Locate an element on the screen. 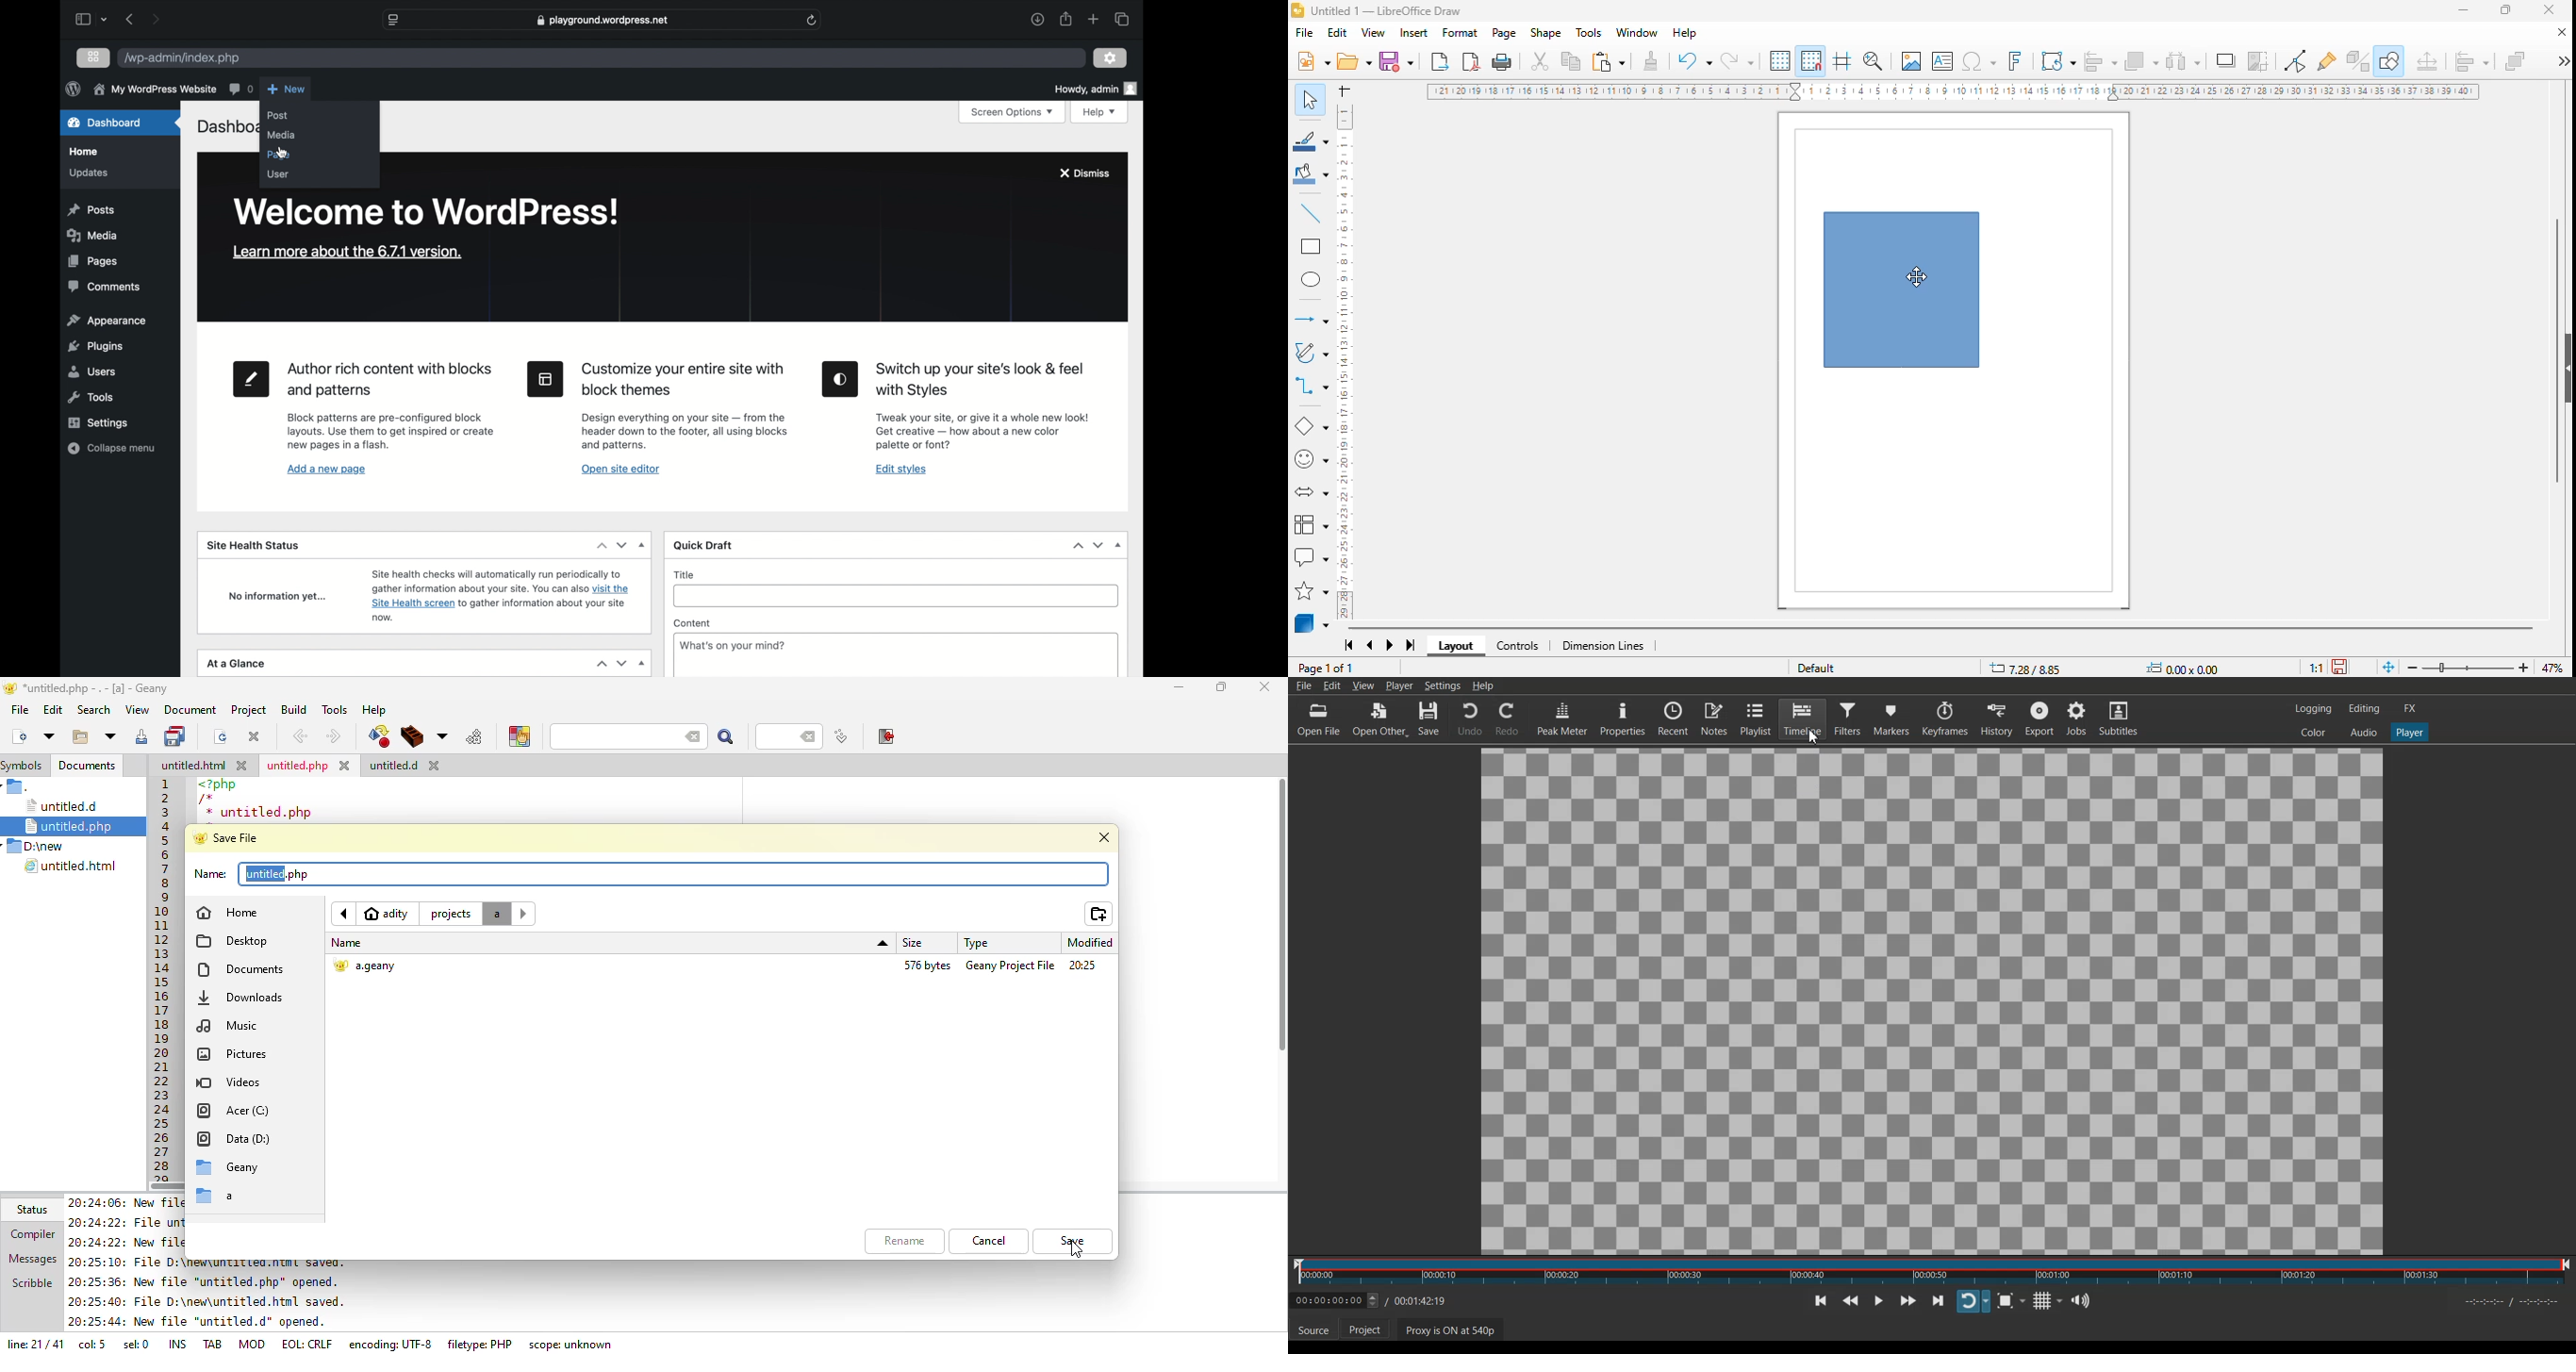 Image resolution: width=2576 pixels, height=1372 pixels. open site editor is located at coordinates (621, 470).